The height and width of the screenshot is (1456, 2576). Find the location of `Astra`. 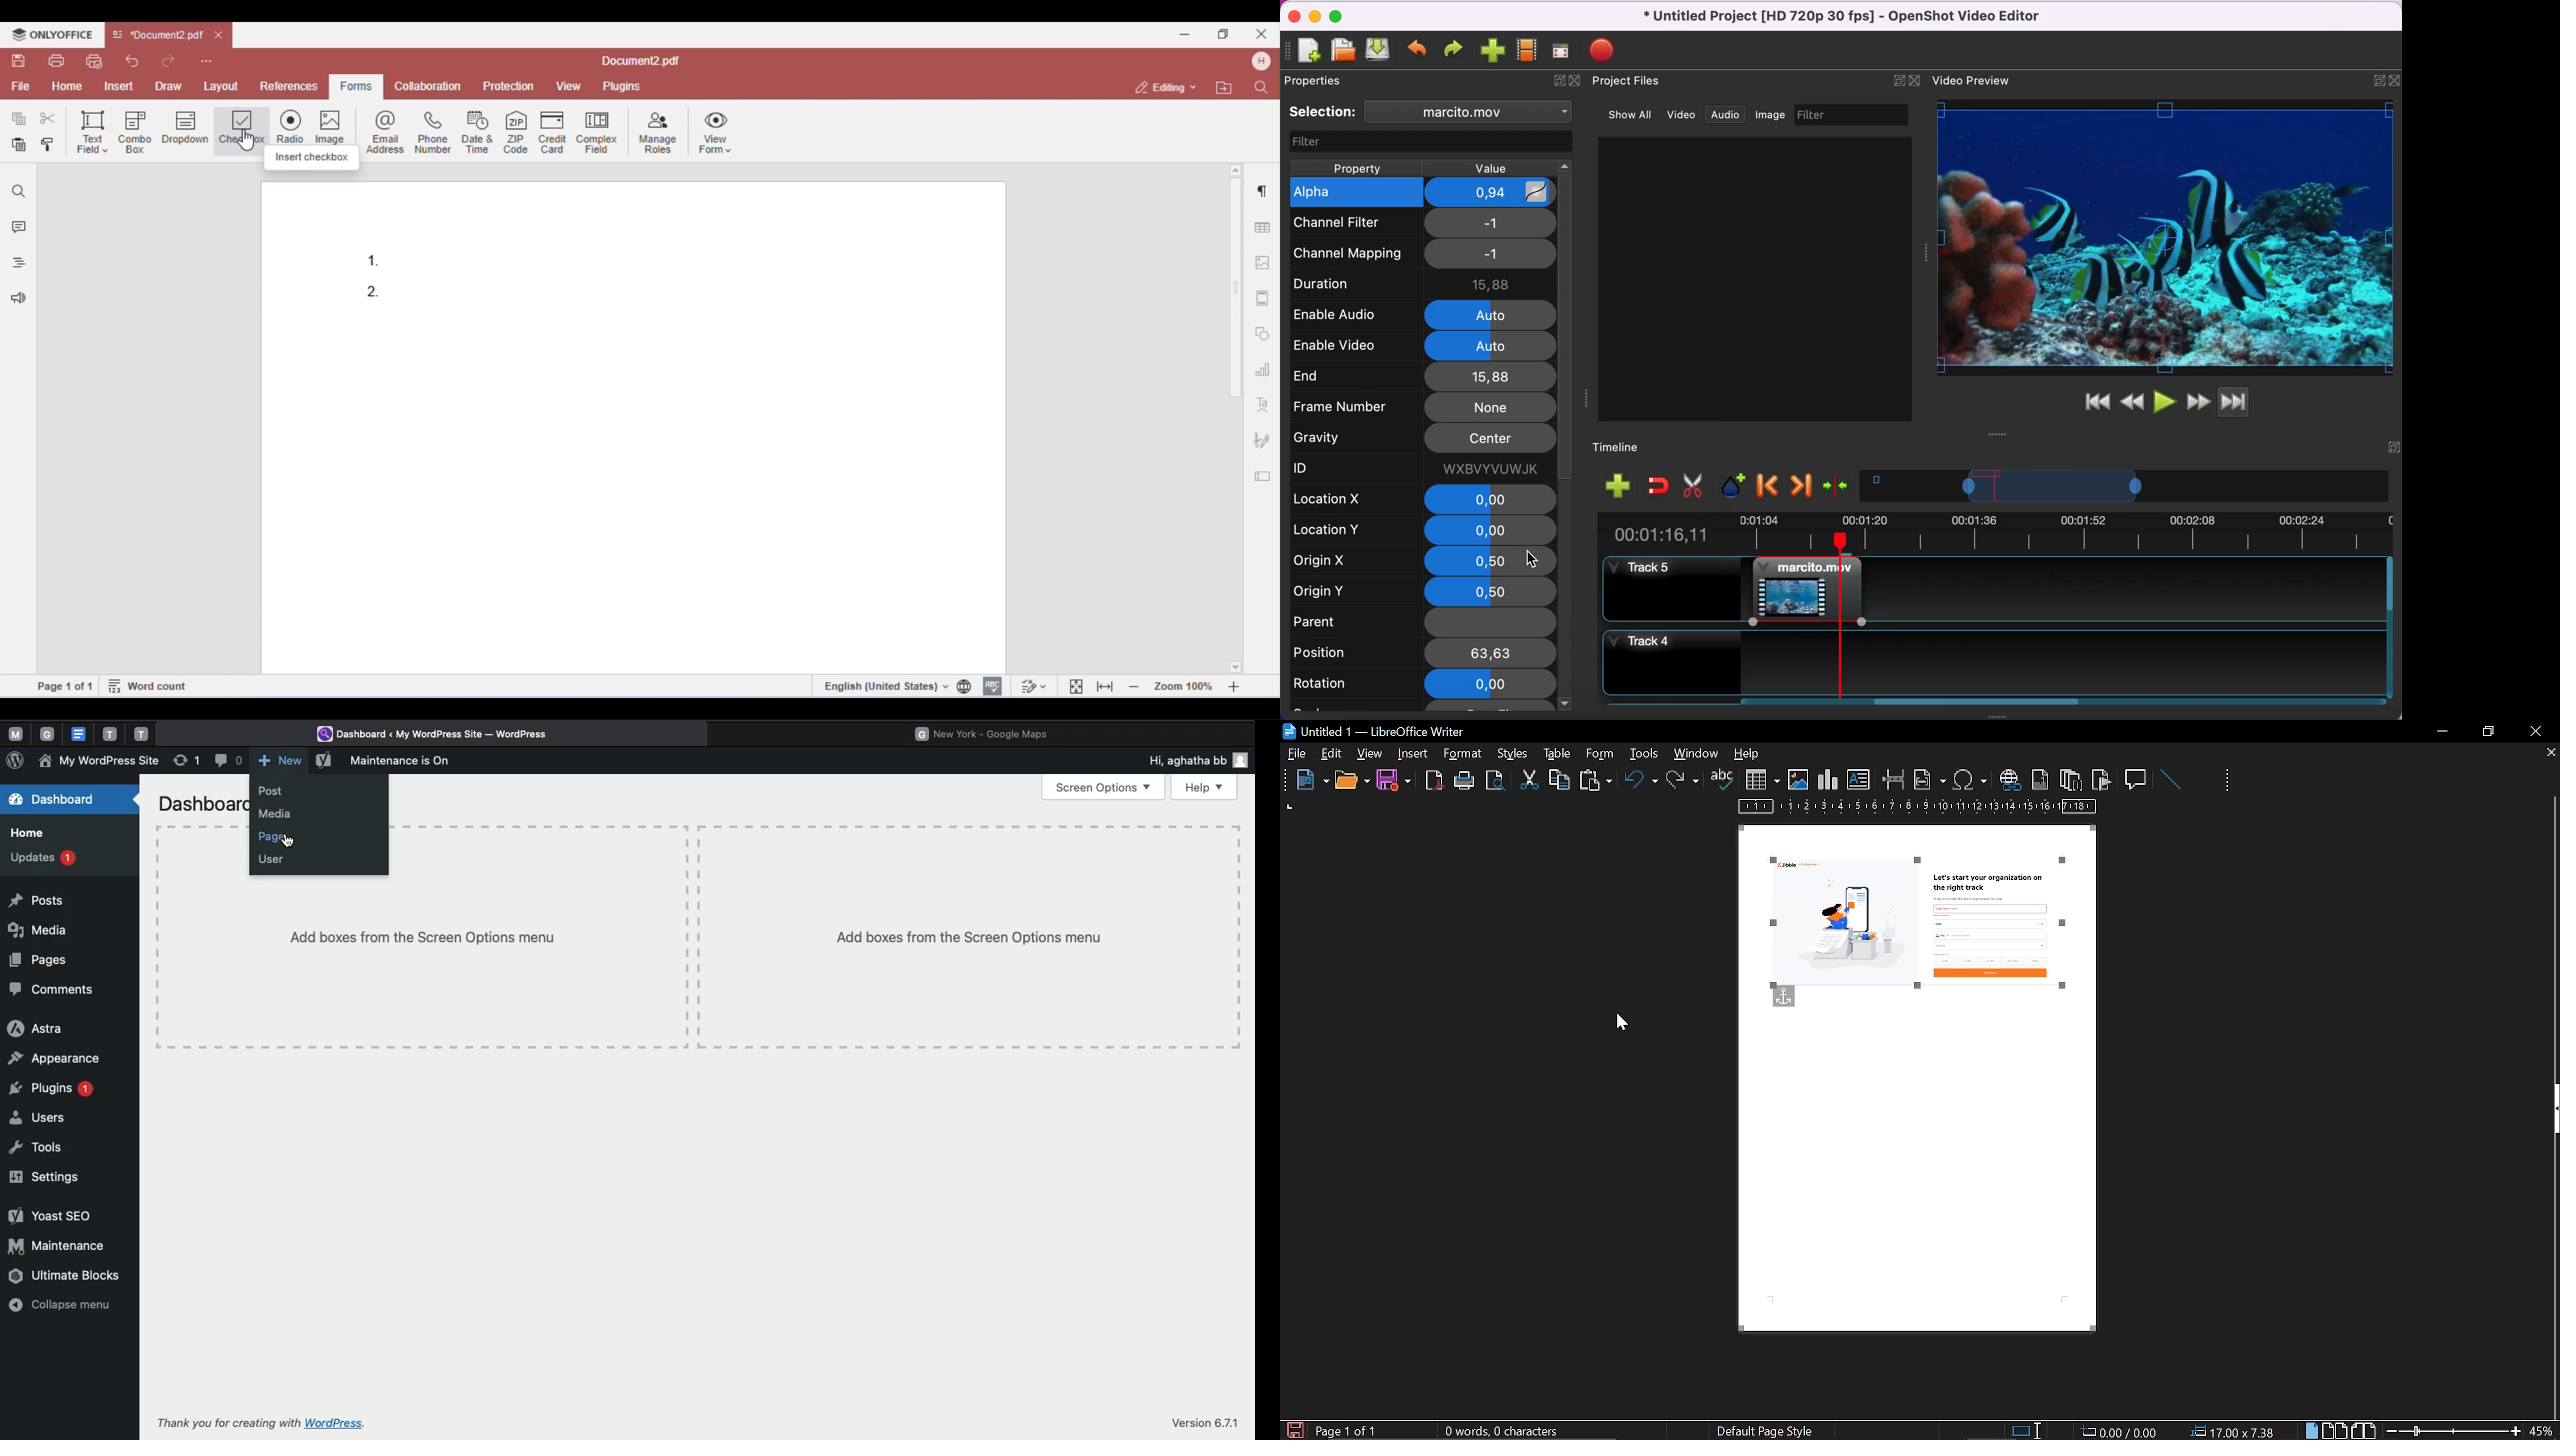

Astra is located at coordinates (35, 1029).